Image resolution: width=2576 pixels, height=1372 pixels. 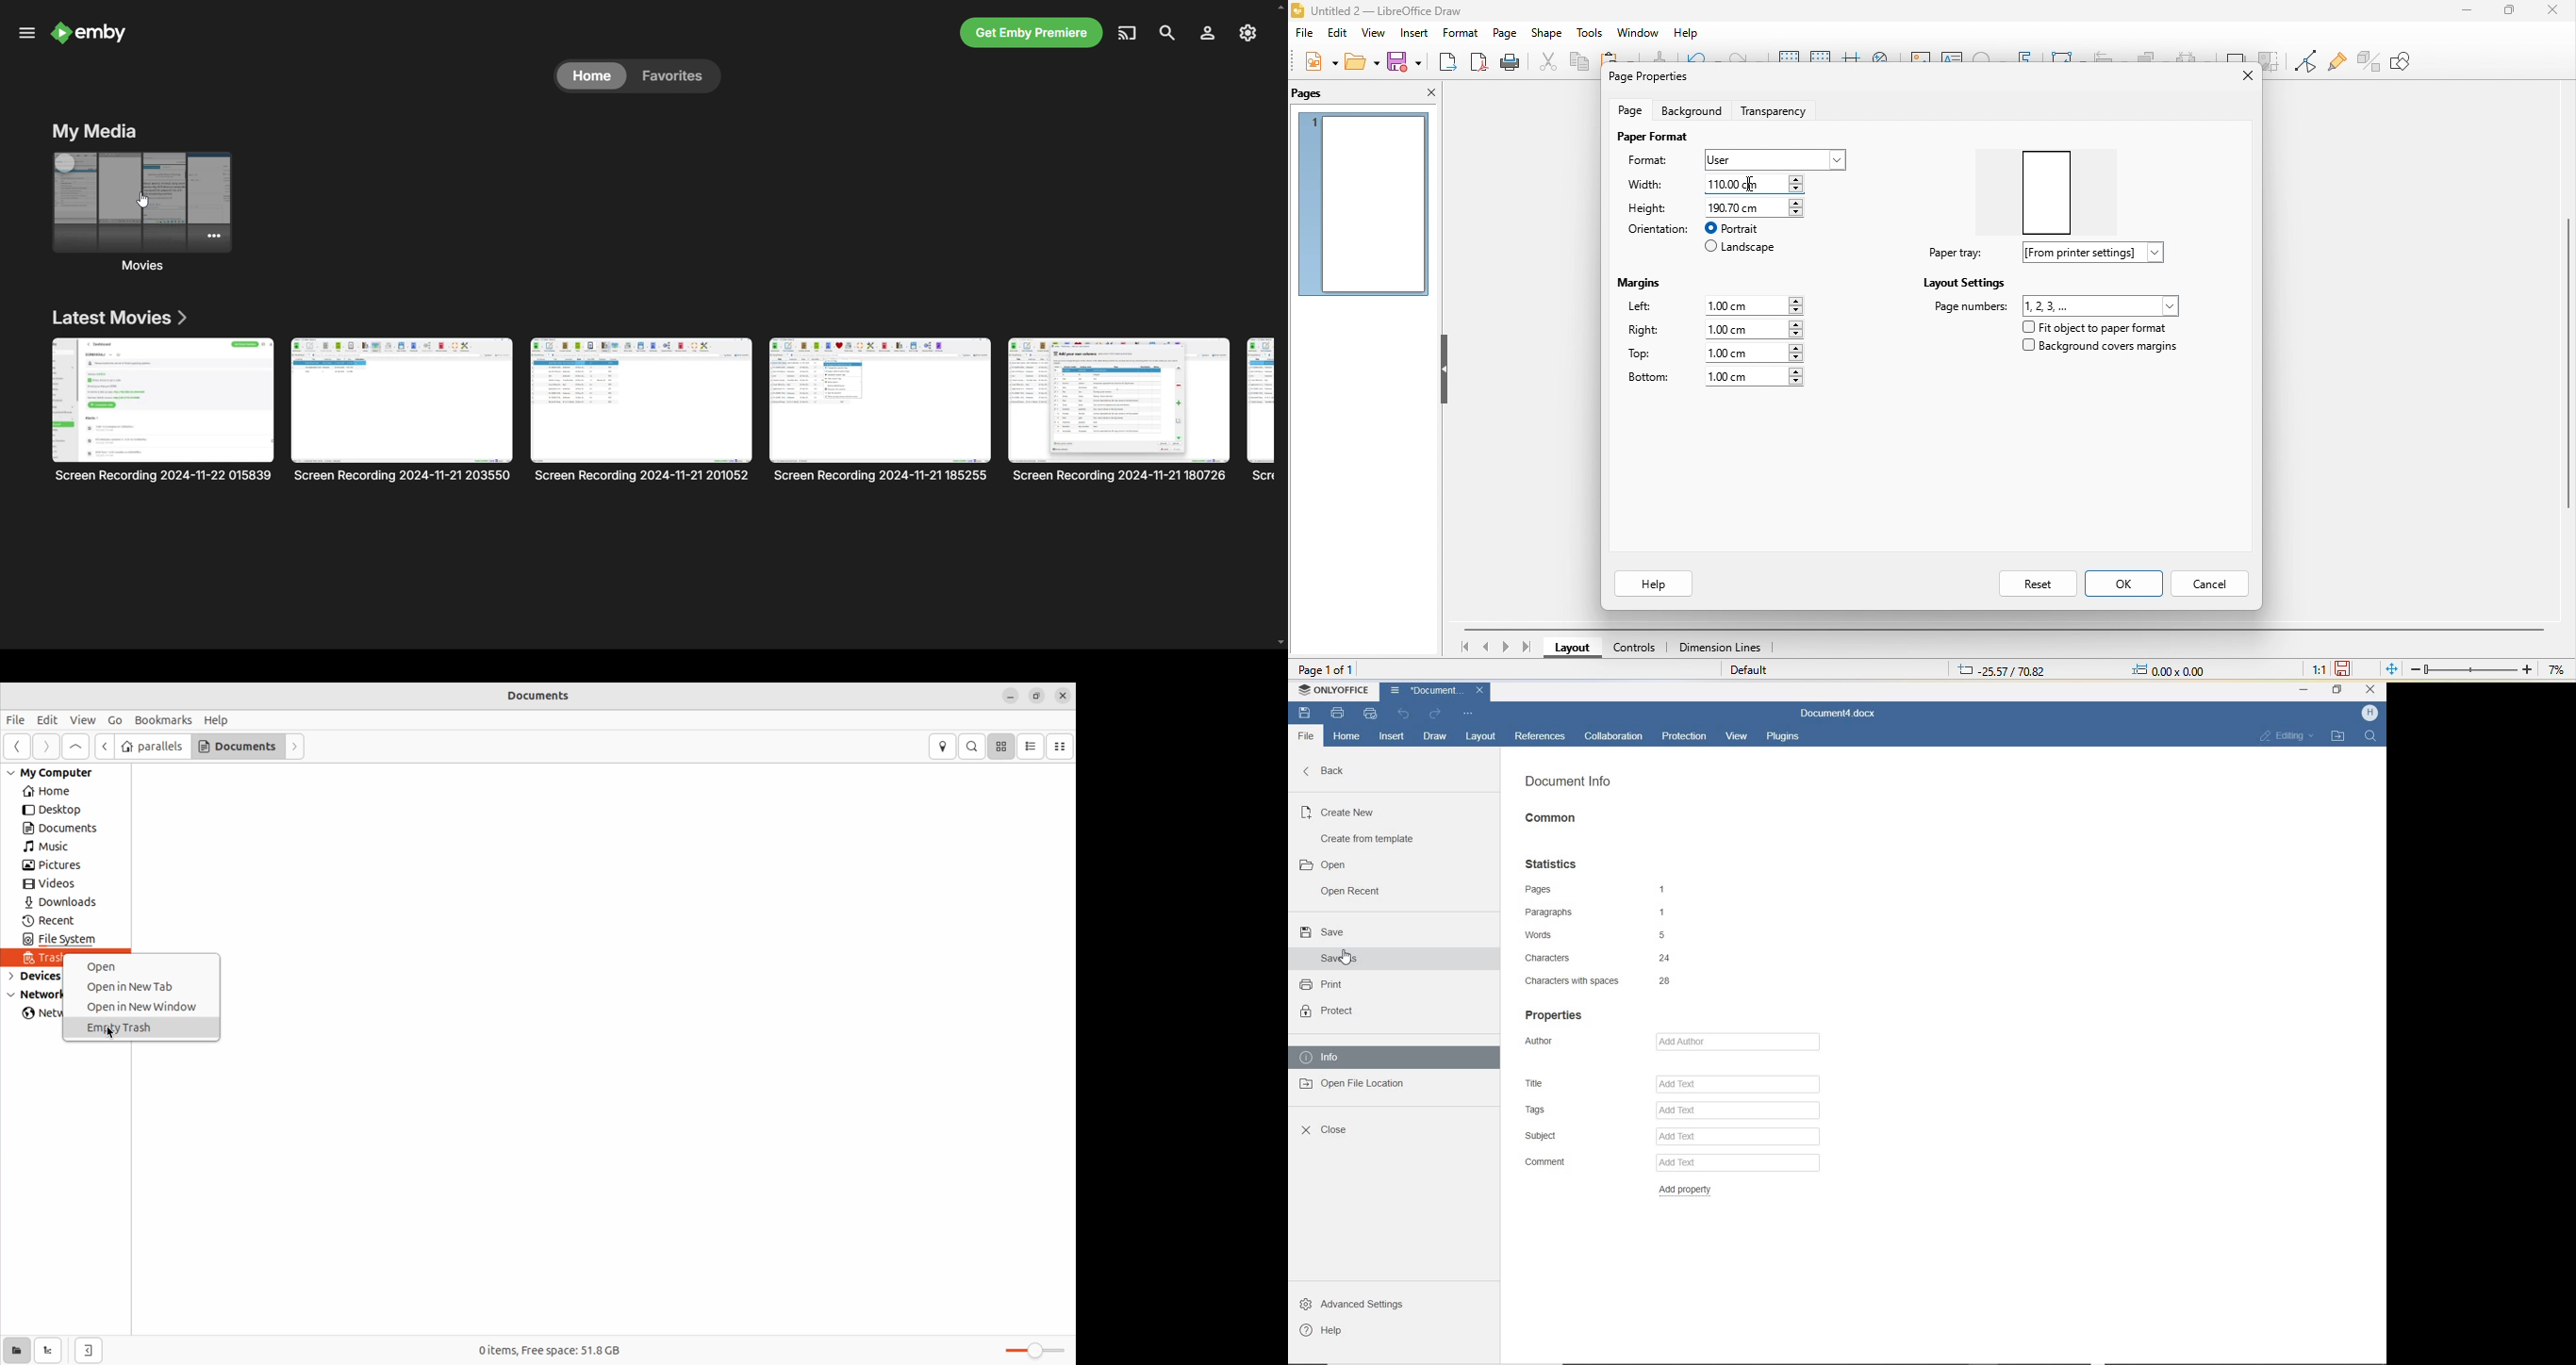 I want to click on export directly as pdf, so click(x=1478, y=62).